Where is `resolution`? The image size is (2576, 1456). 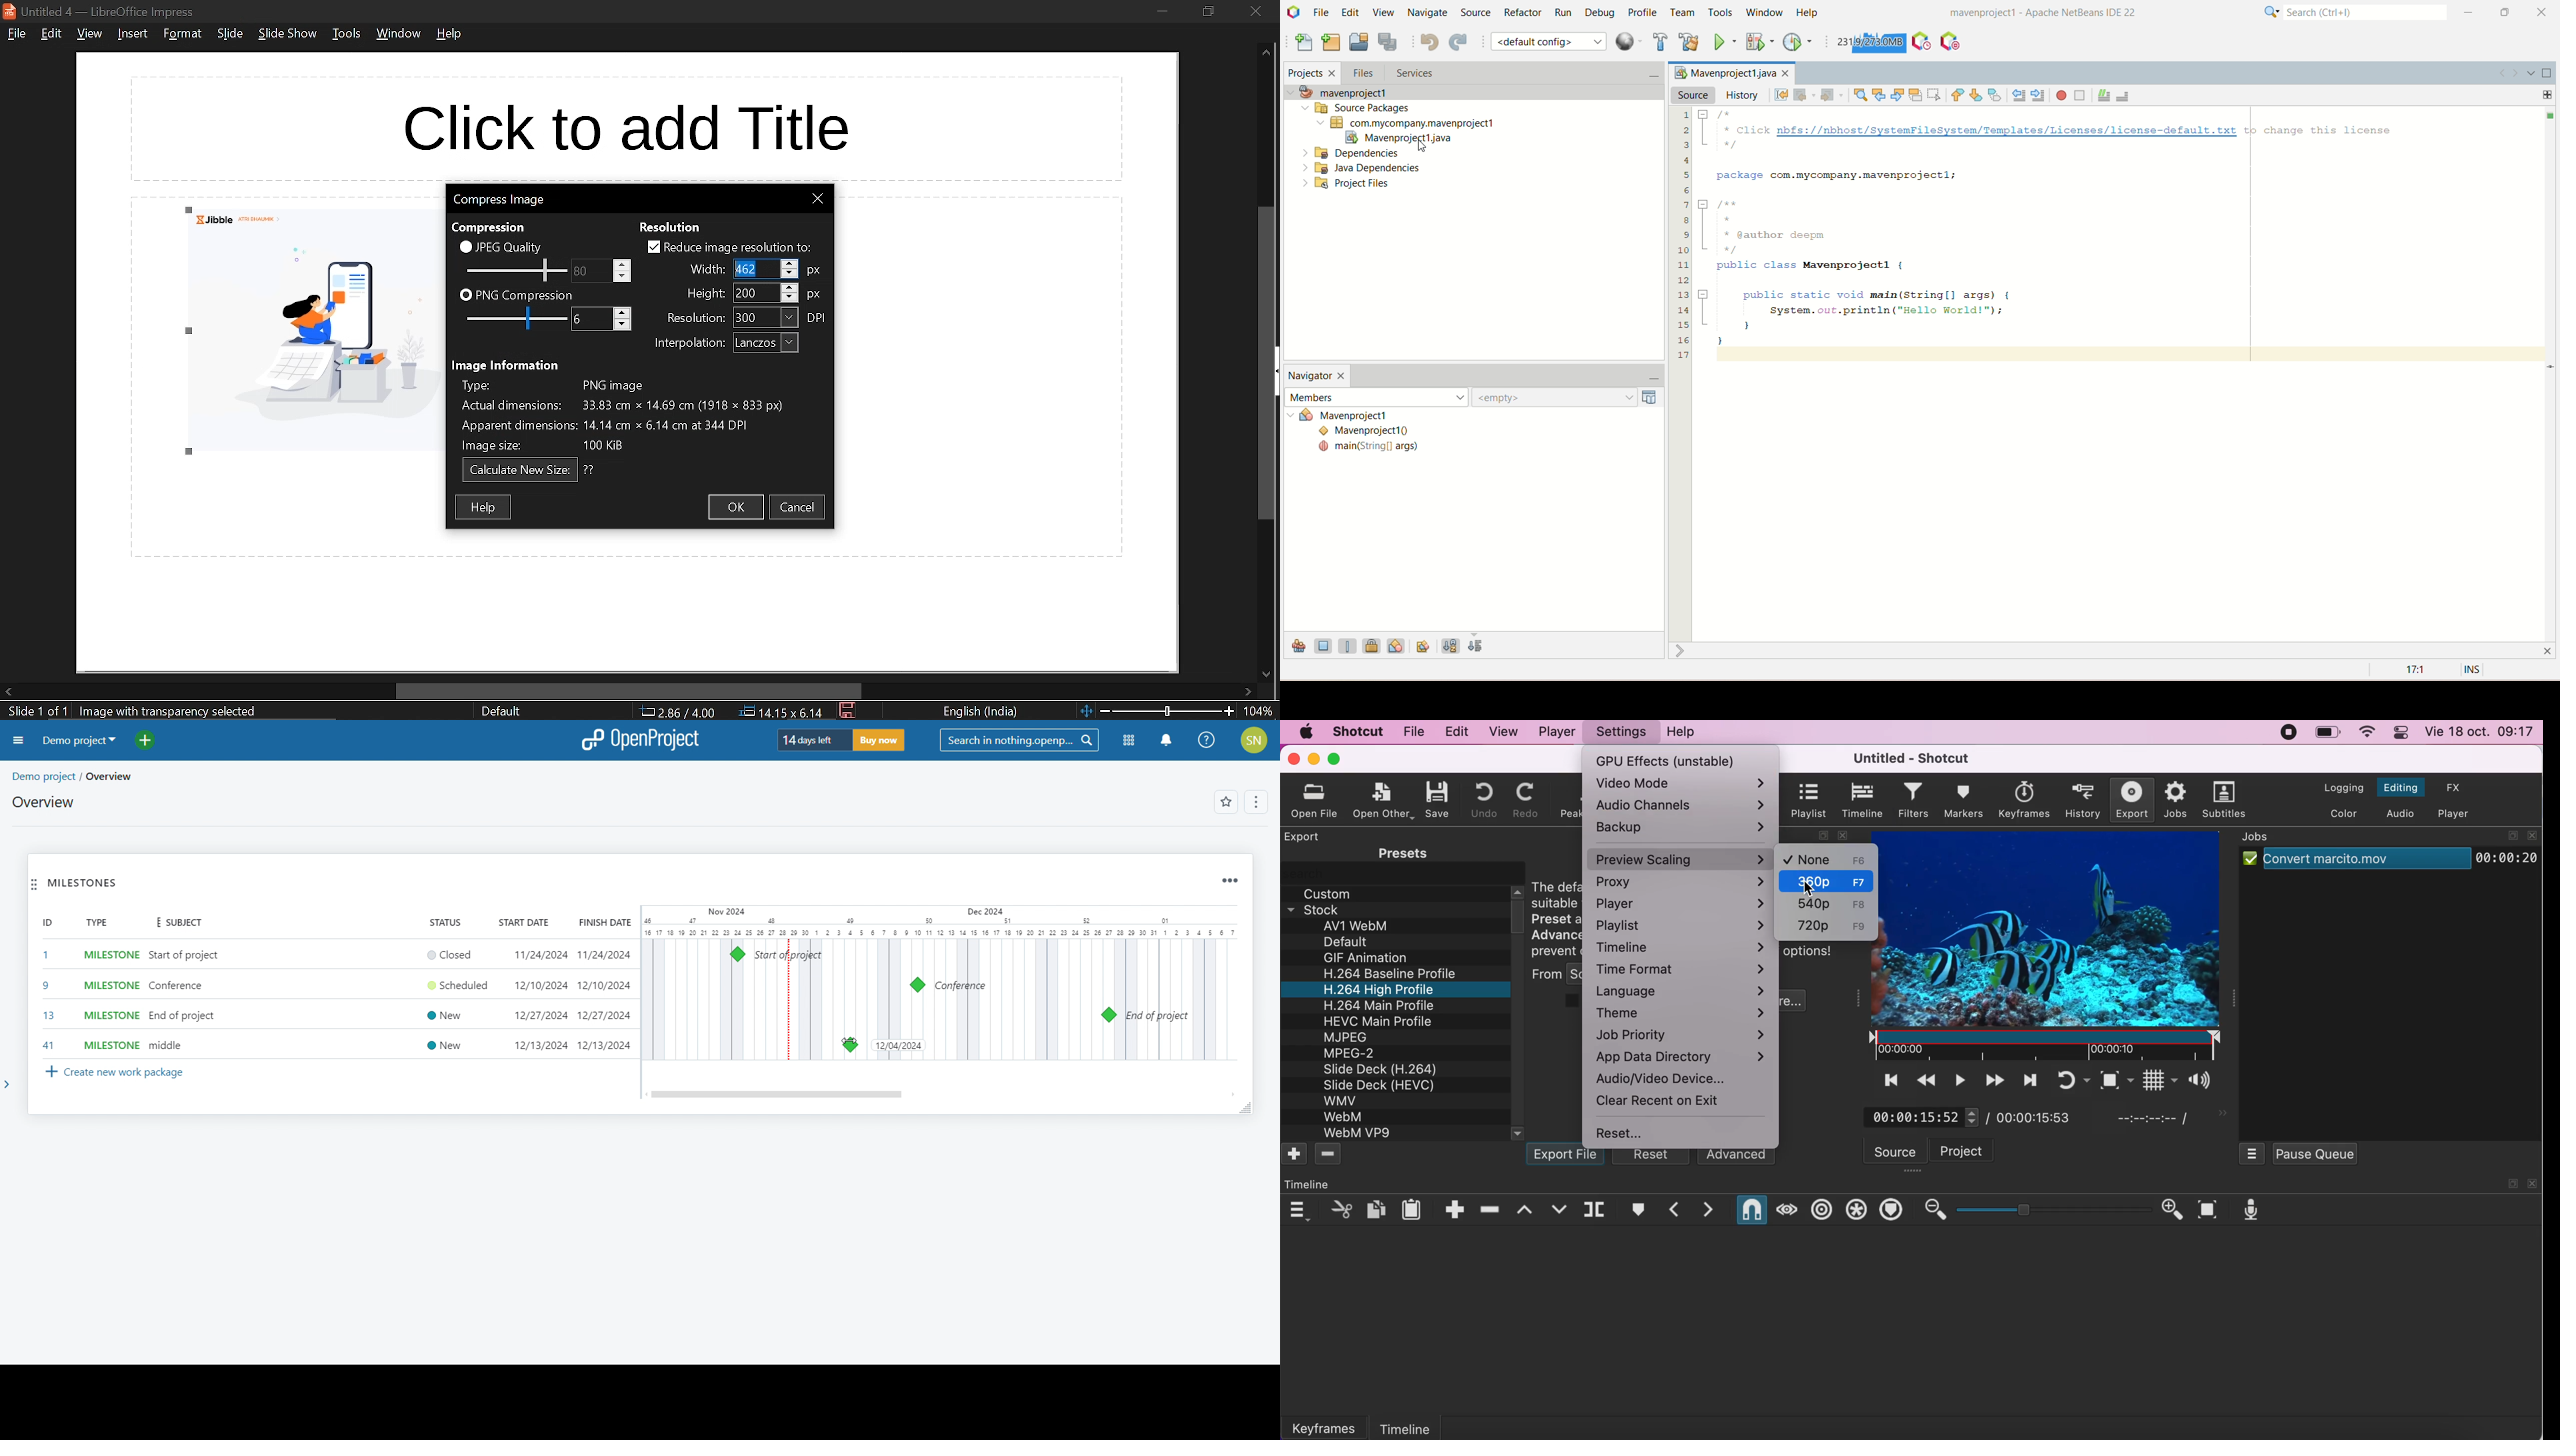 resolution is located at coordinates (766, 318).